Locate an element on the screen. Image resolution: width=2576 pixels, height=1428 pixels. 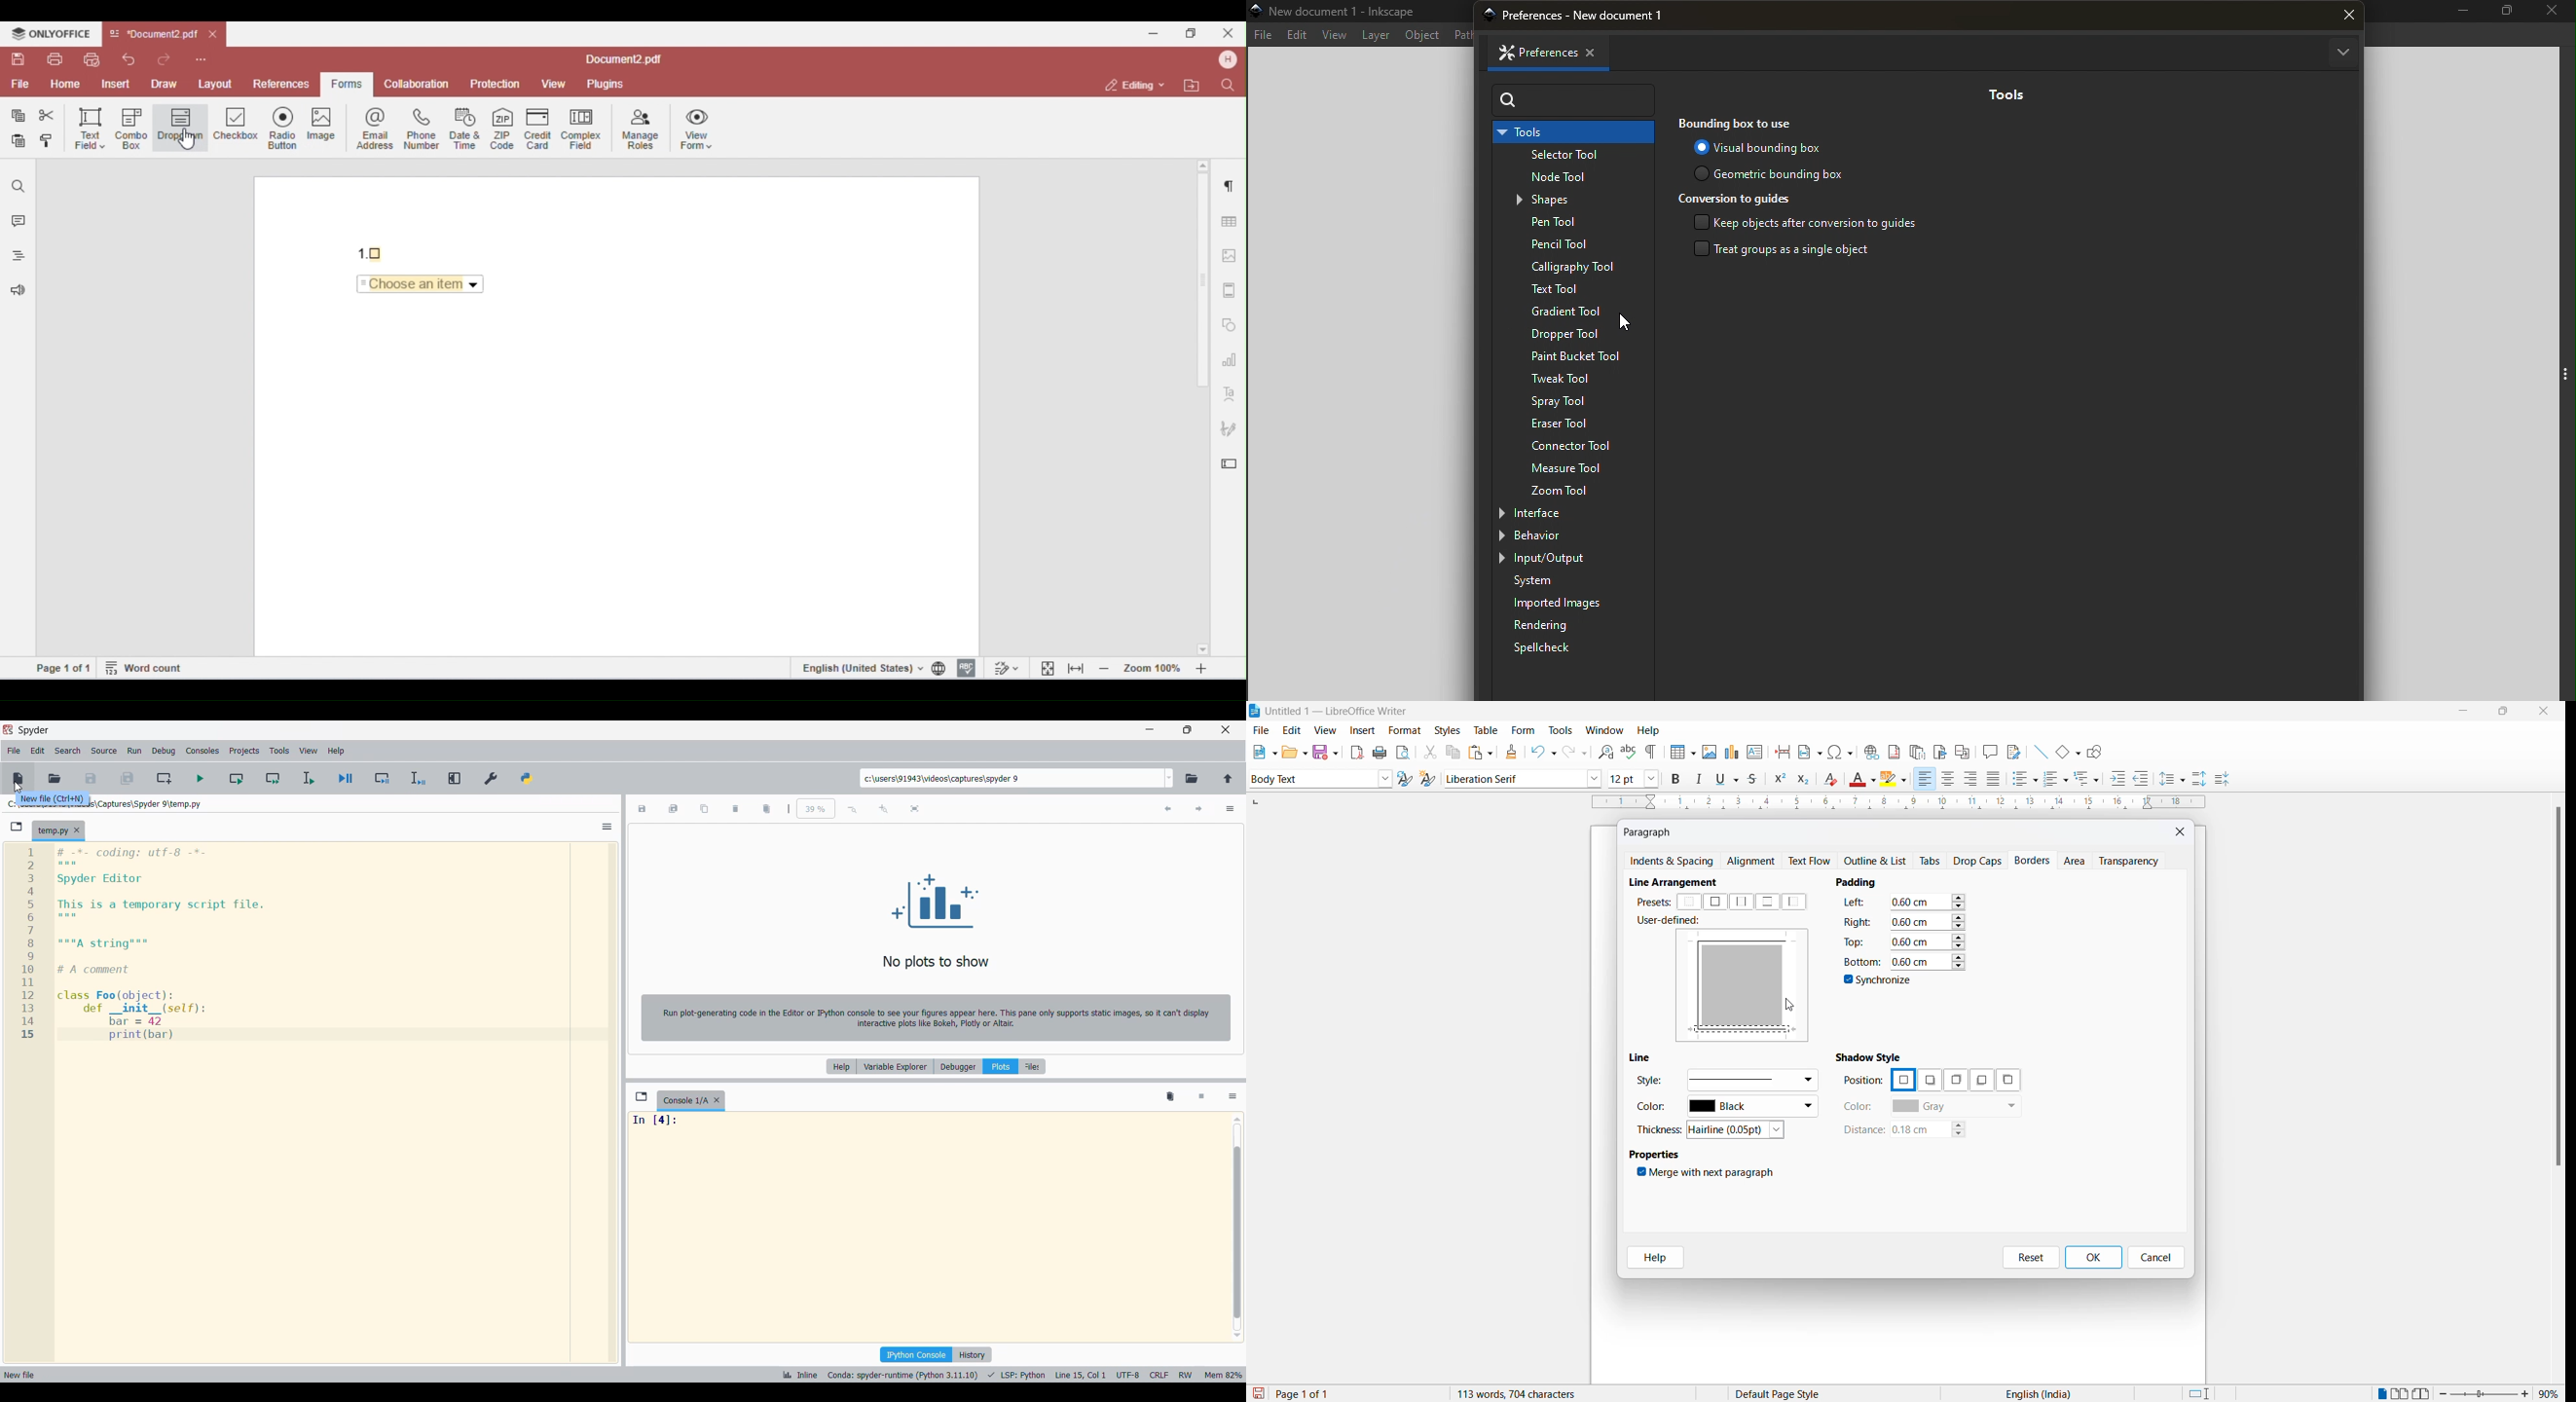
font size is located at coordinates (1623, 778).